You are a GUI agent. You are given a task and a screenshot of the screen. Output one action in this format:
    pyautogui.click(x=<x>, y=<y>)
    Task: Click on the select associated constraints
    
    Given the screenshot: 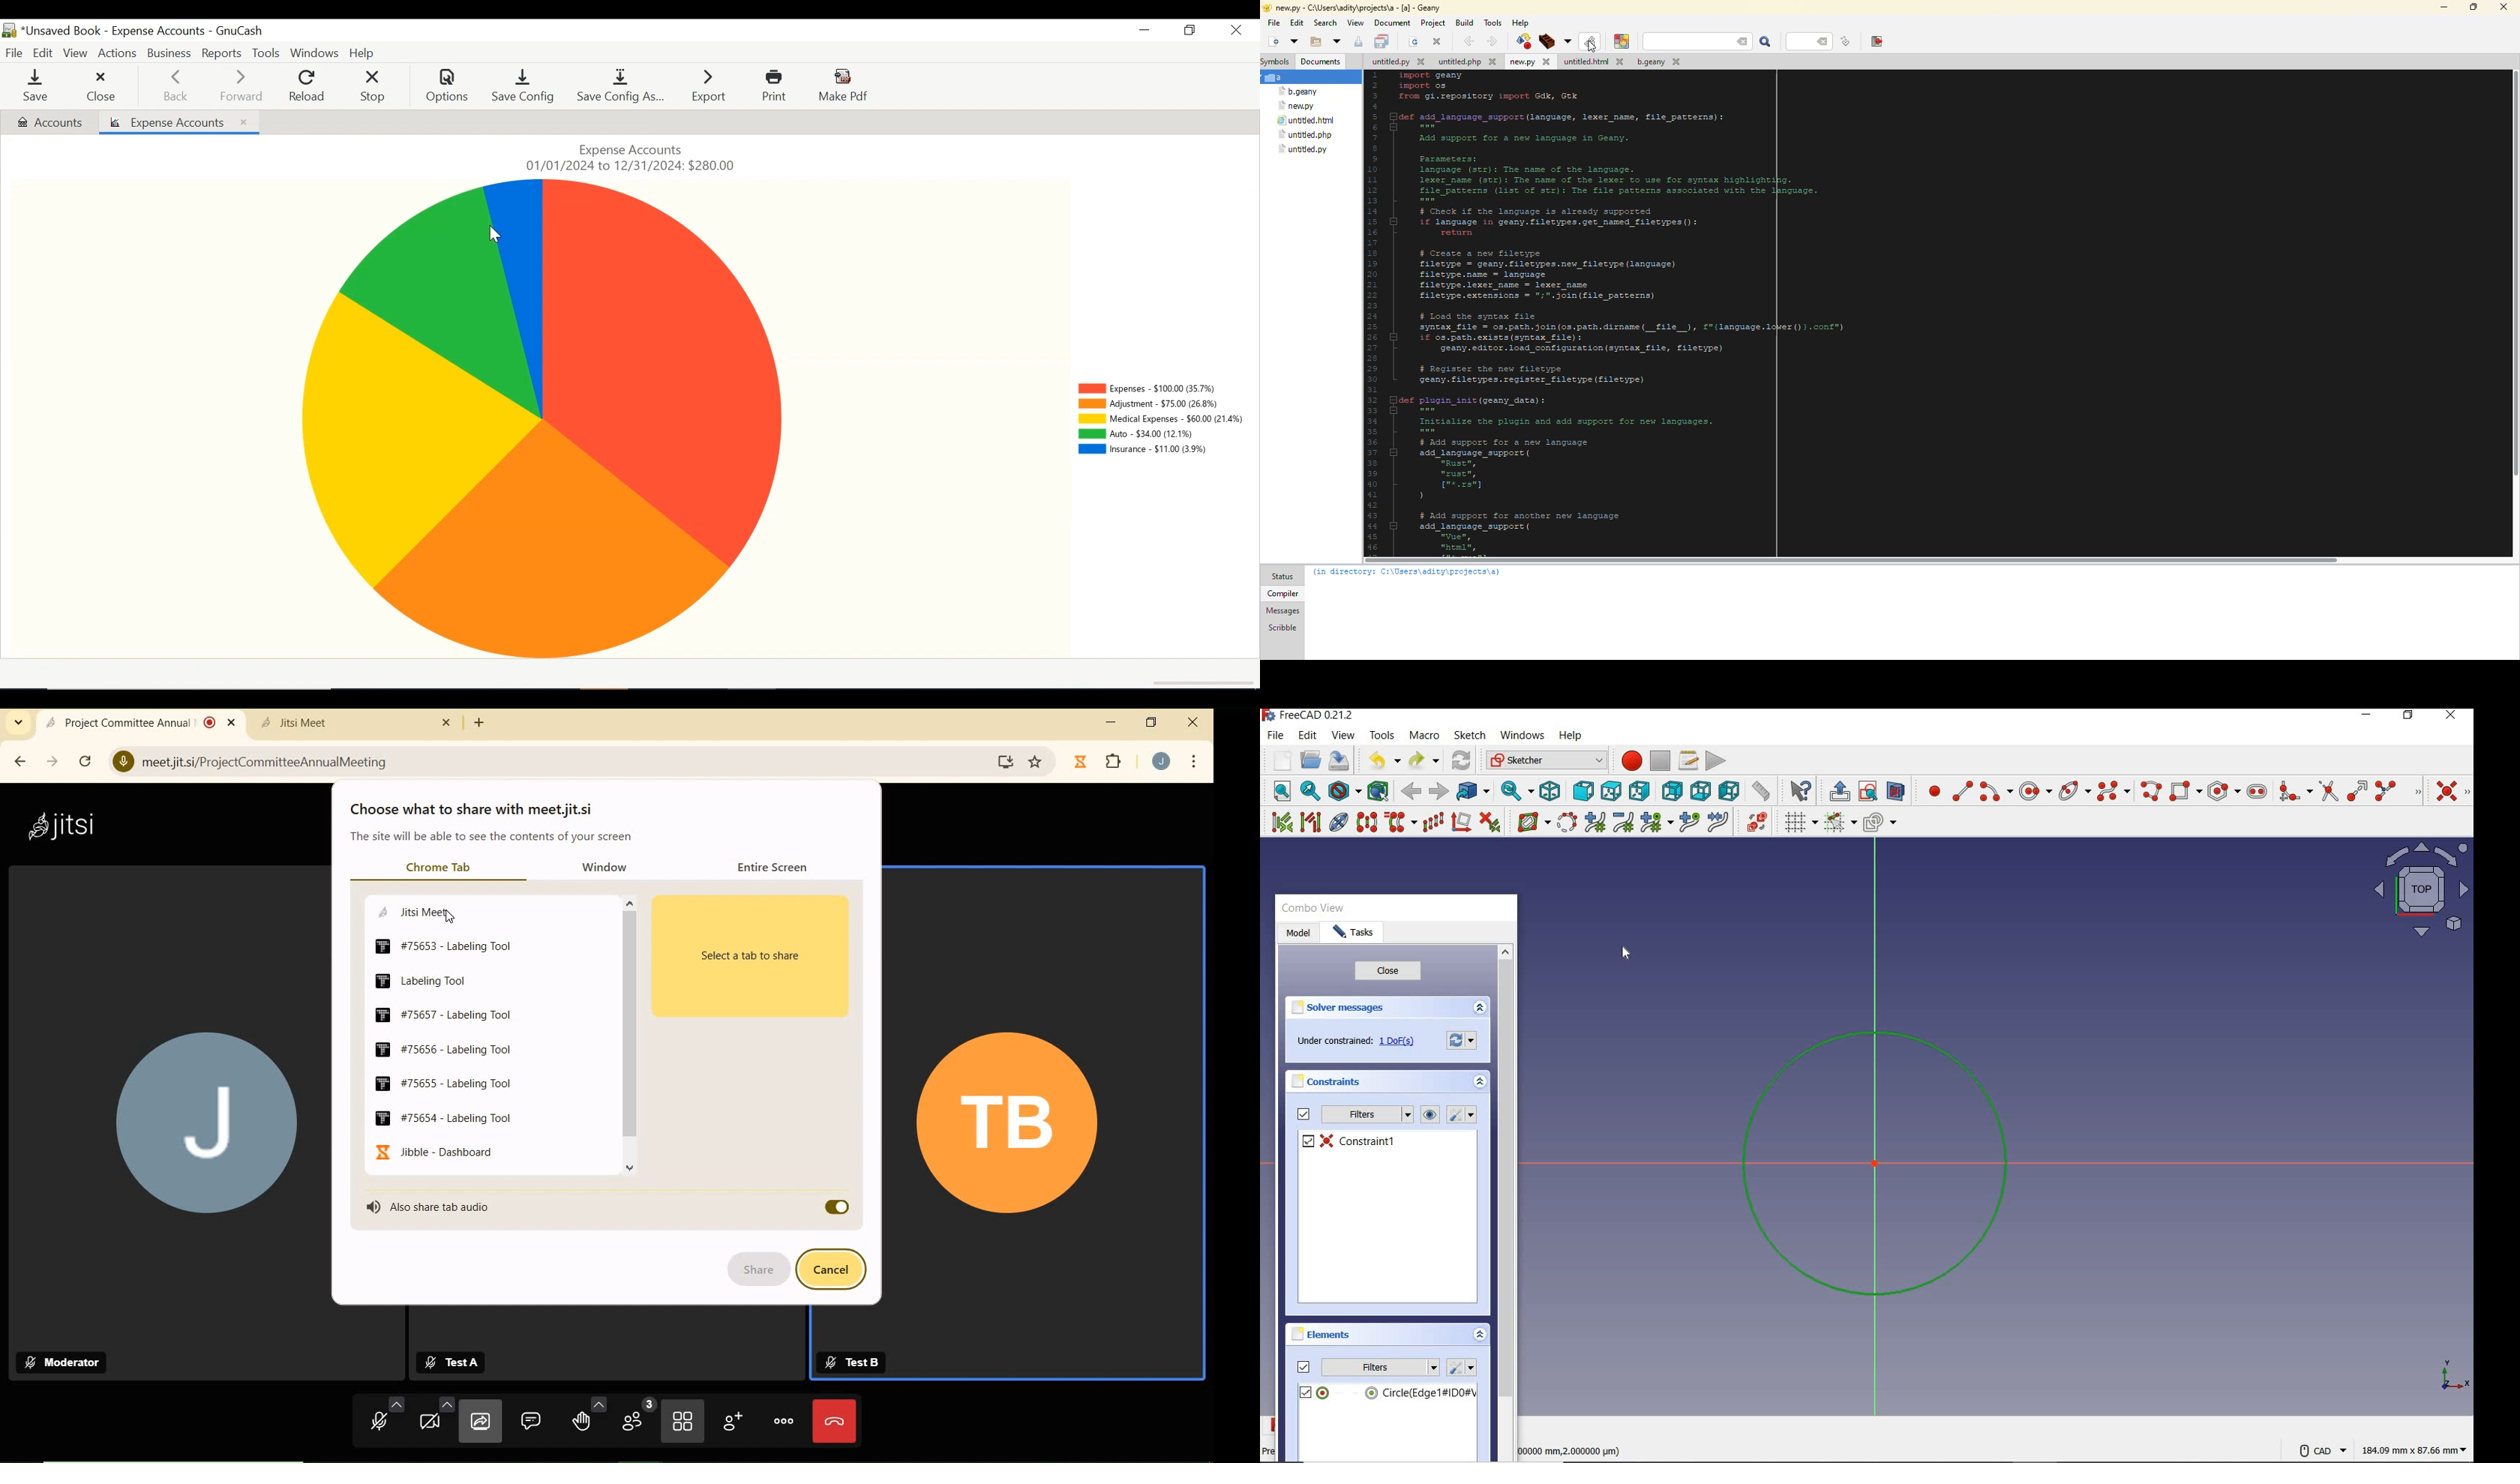 What is the action you would take?
    pyautogui.click(x=1277, y=821)
    